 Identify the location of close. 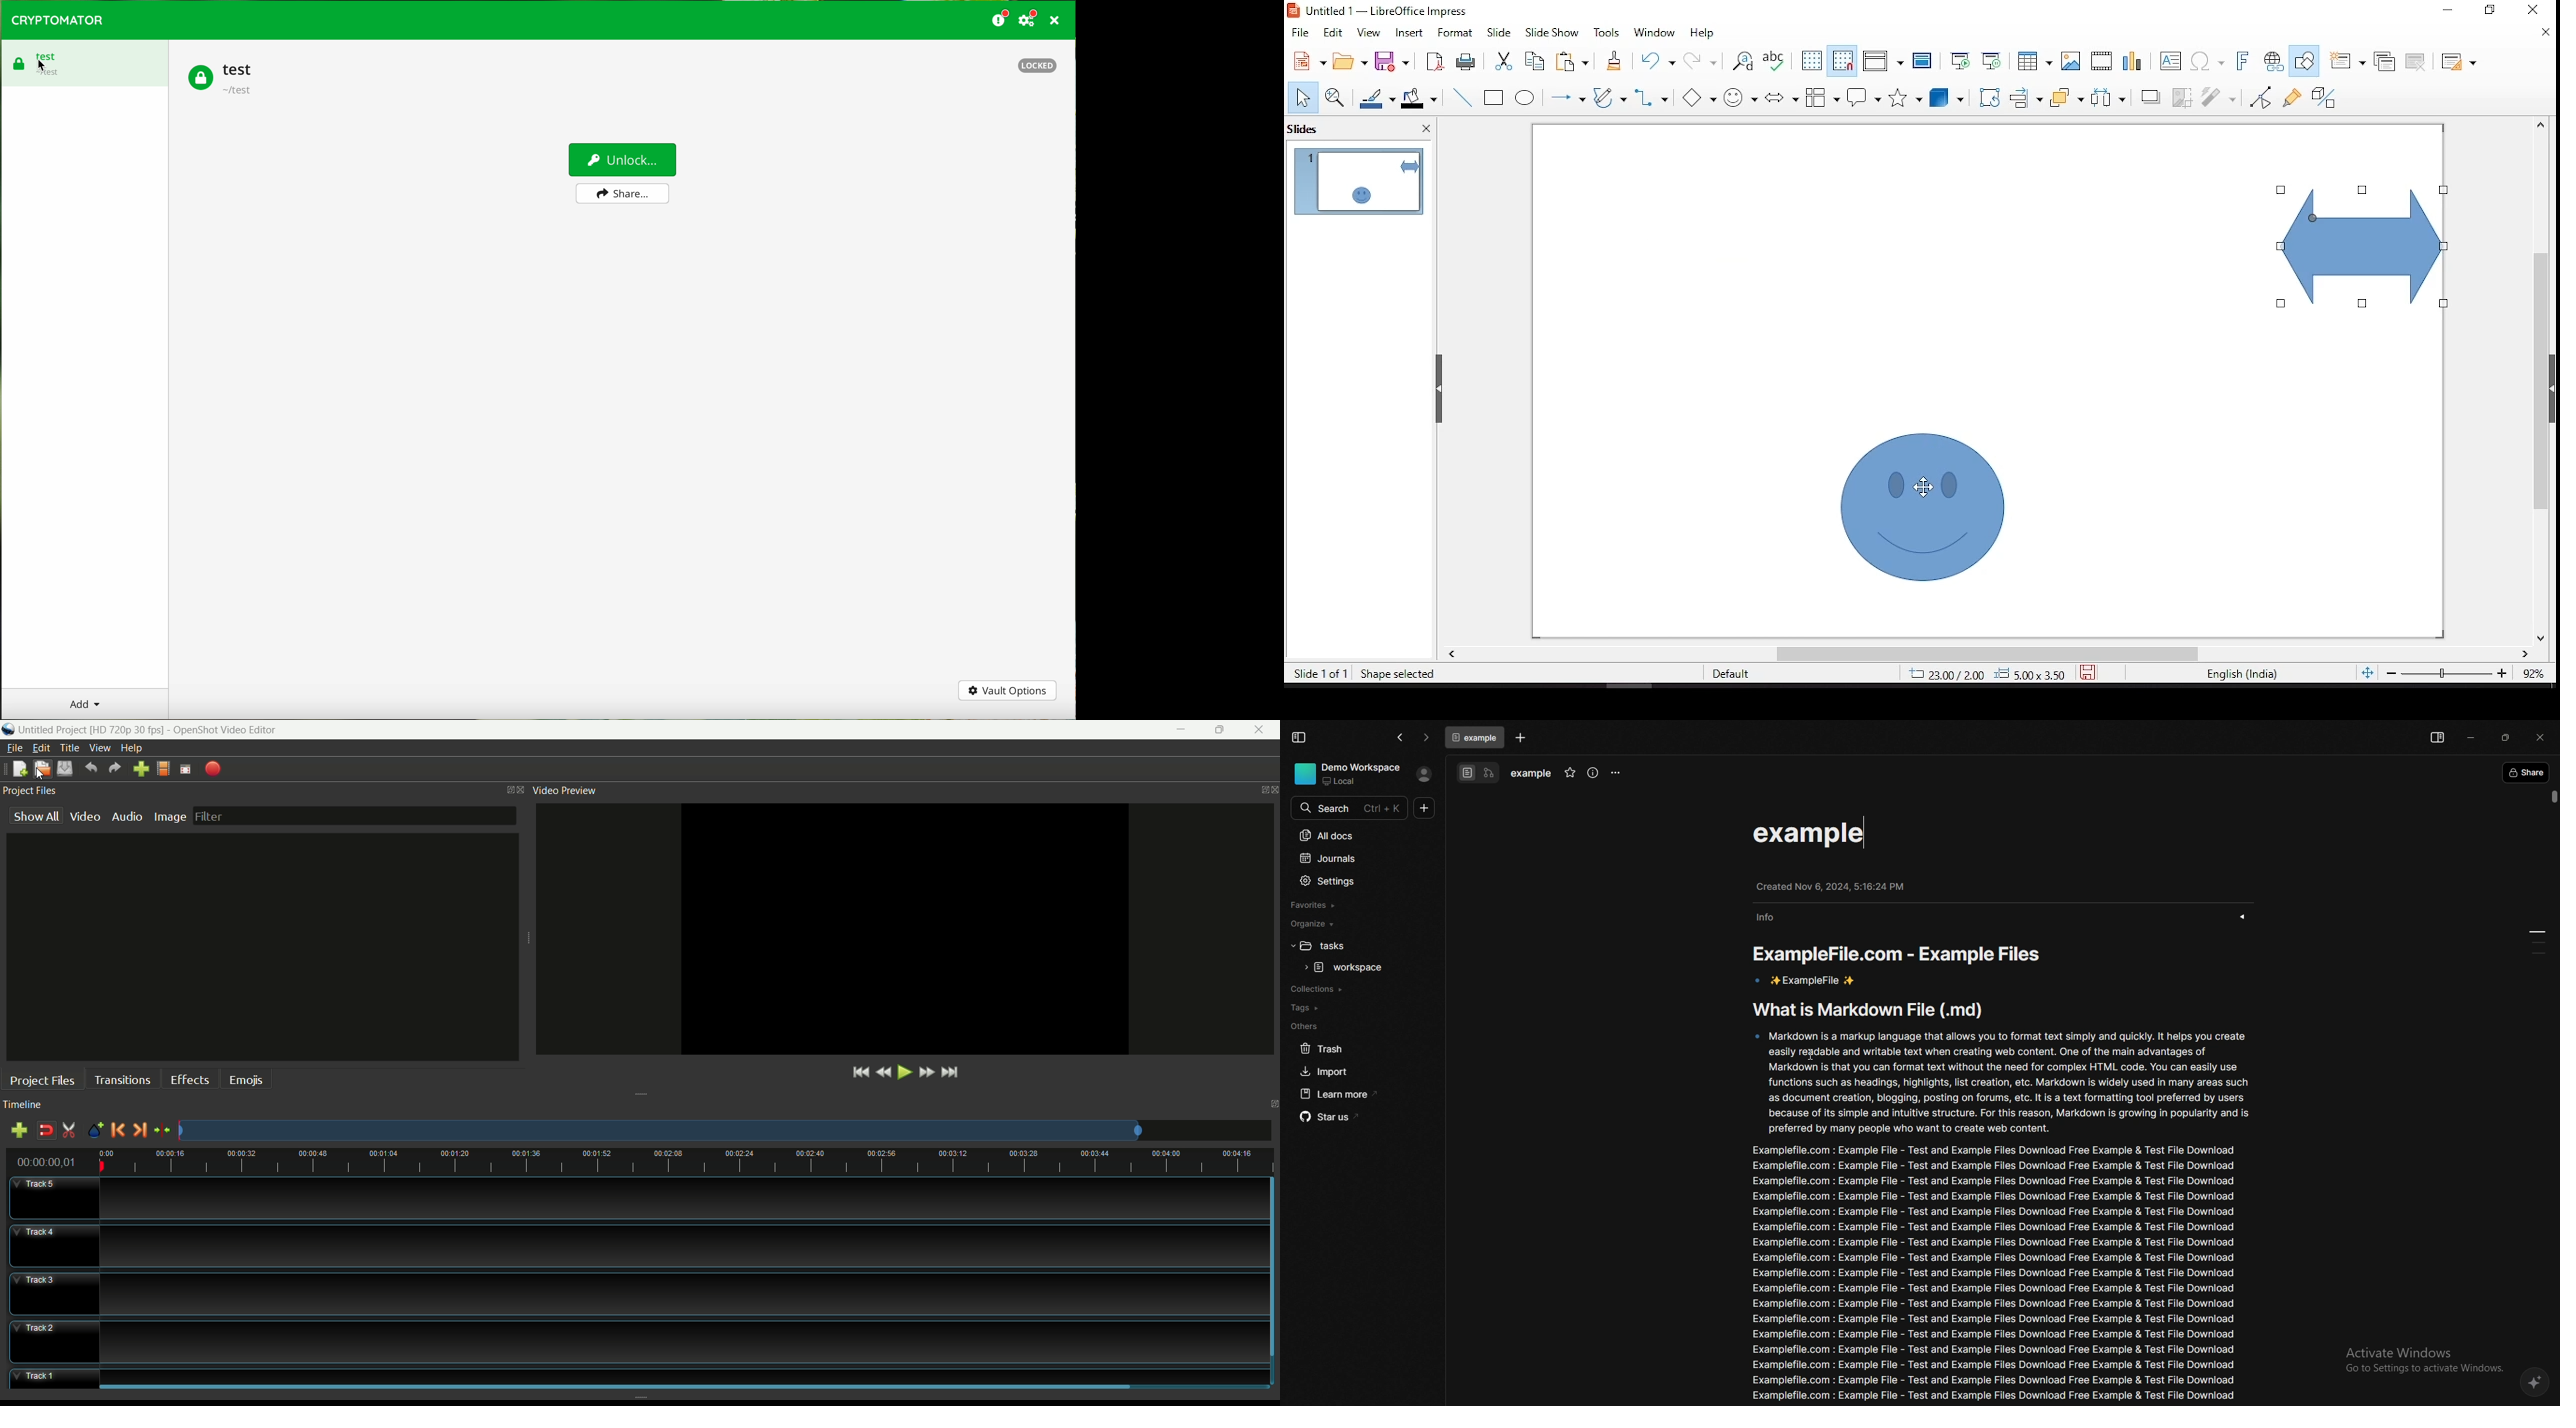
(2541, 738).